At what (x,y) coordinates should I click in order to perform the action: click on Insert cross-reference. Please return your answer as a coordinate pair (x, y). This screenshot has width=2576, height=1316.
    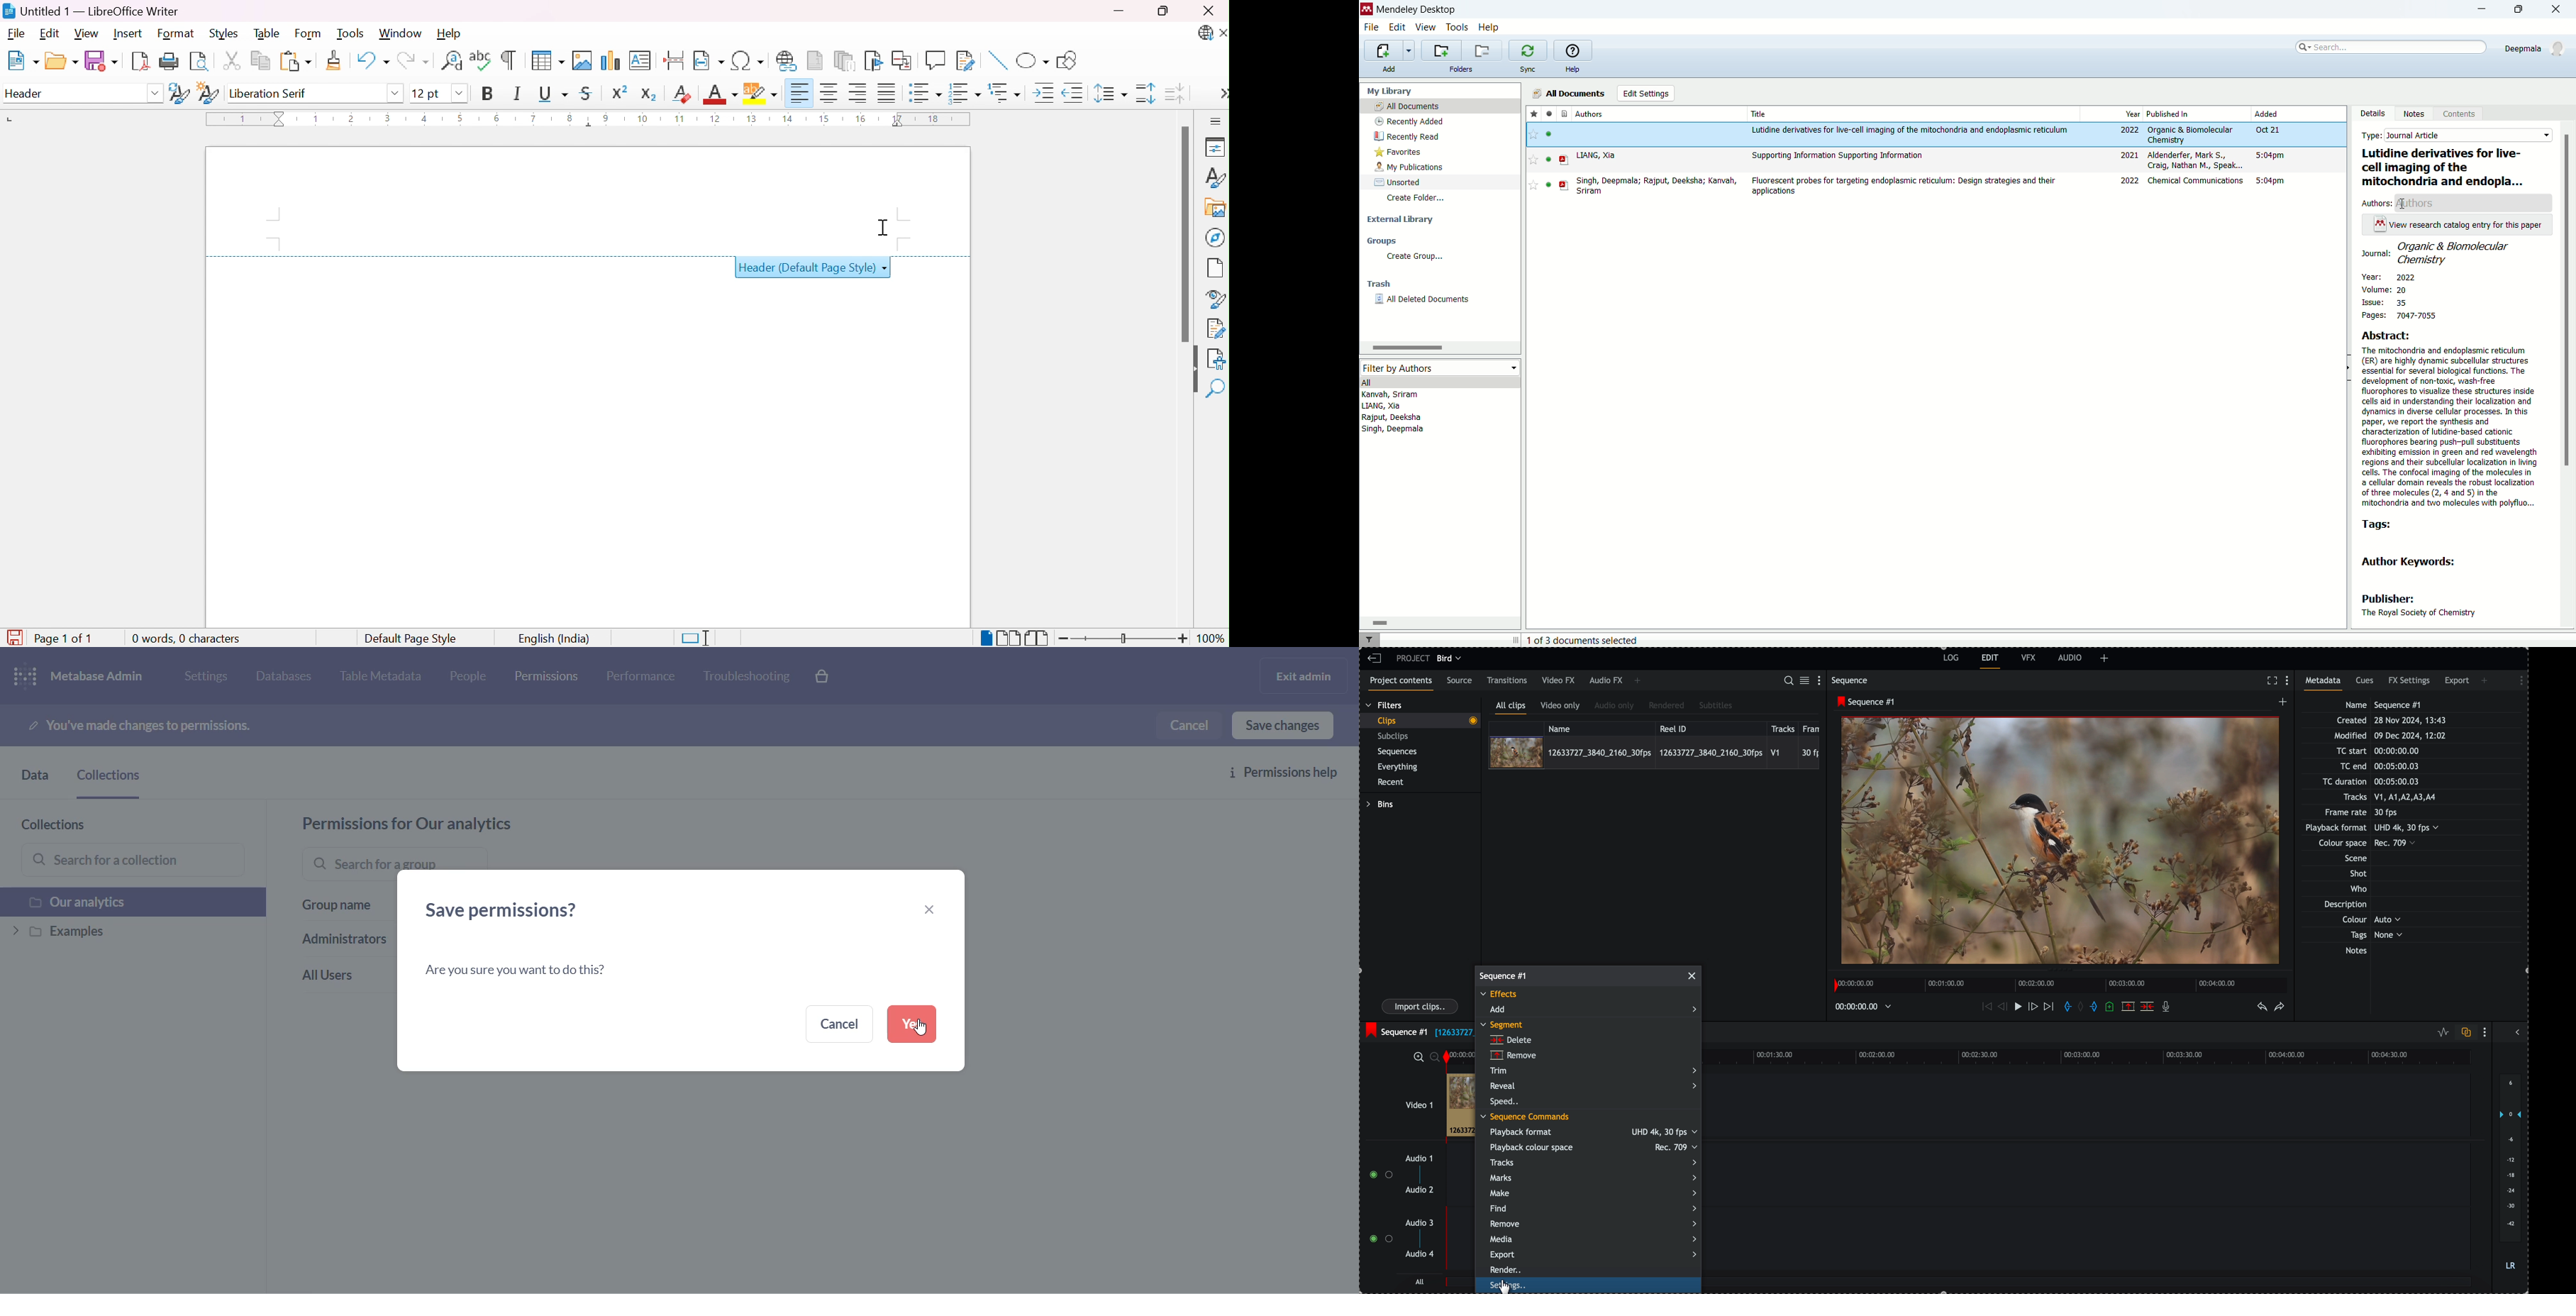
    Looking at the image, I should click on (904, 61).